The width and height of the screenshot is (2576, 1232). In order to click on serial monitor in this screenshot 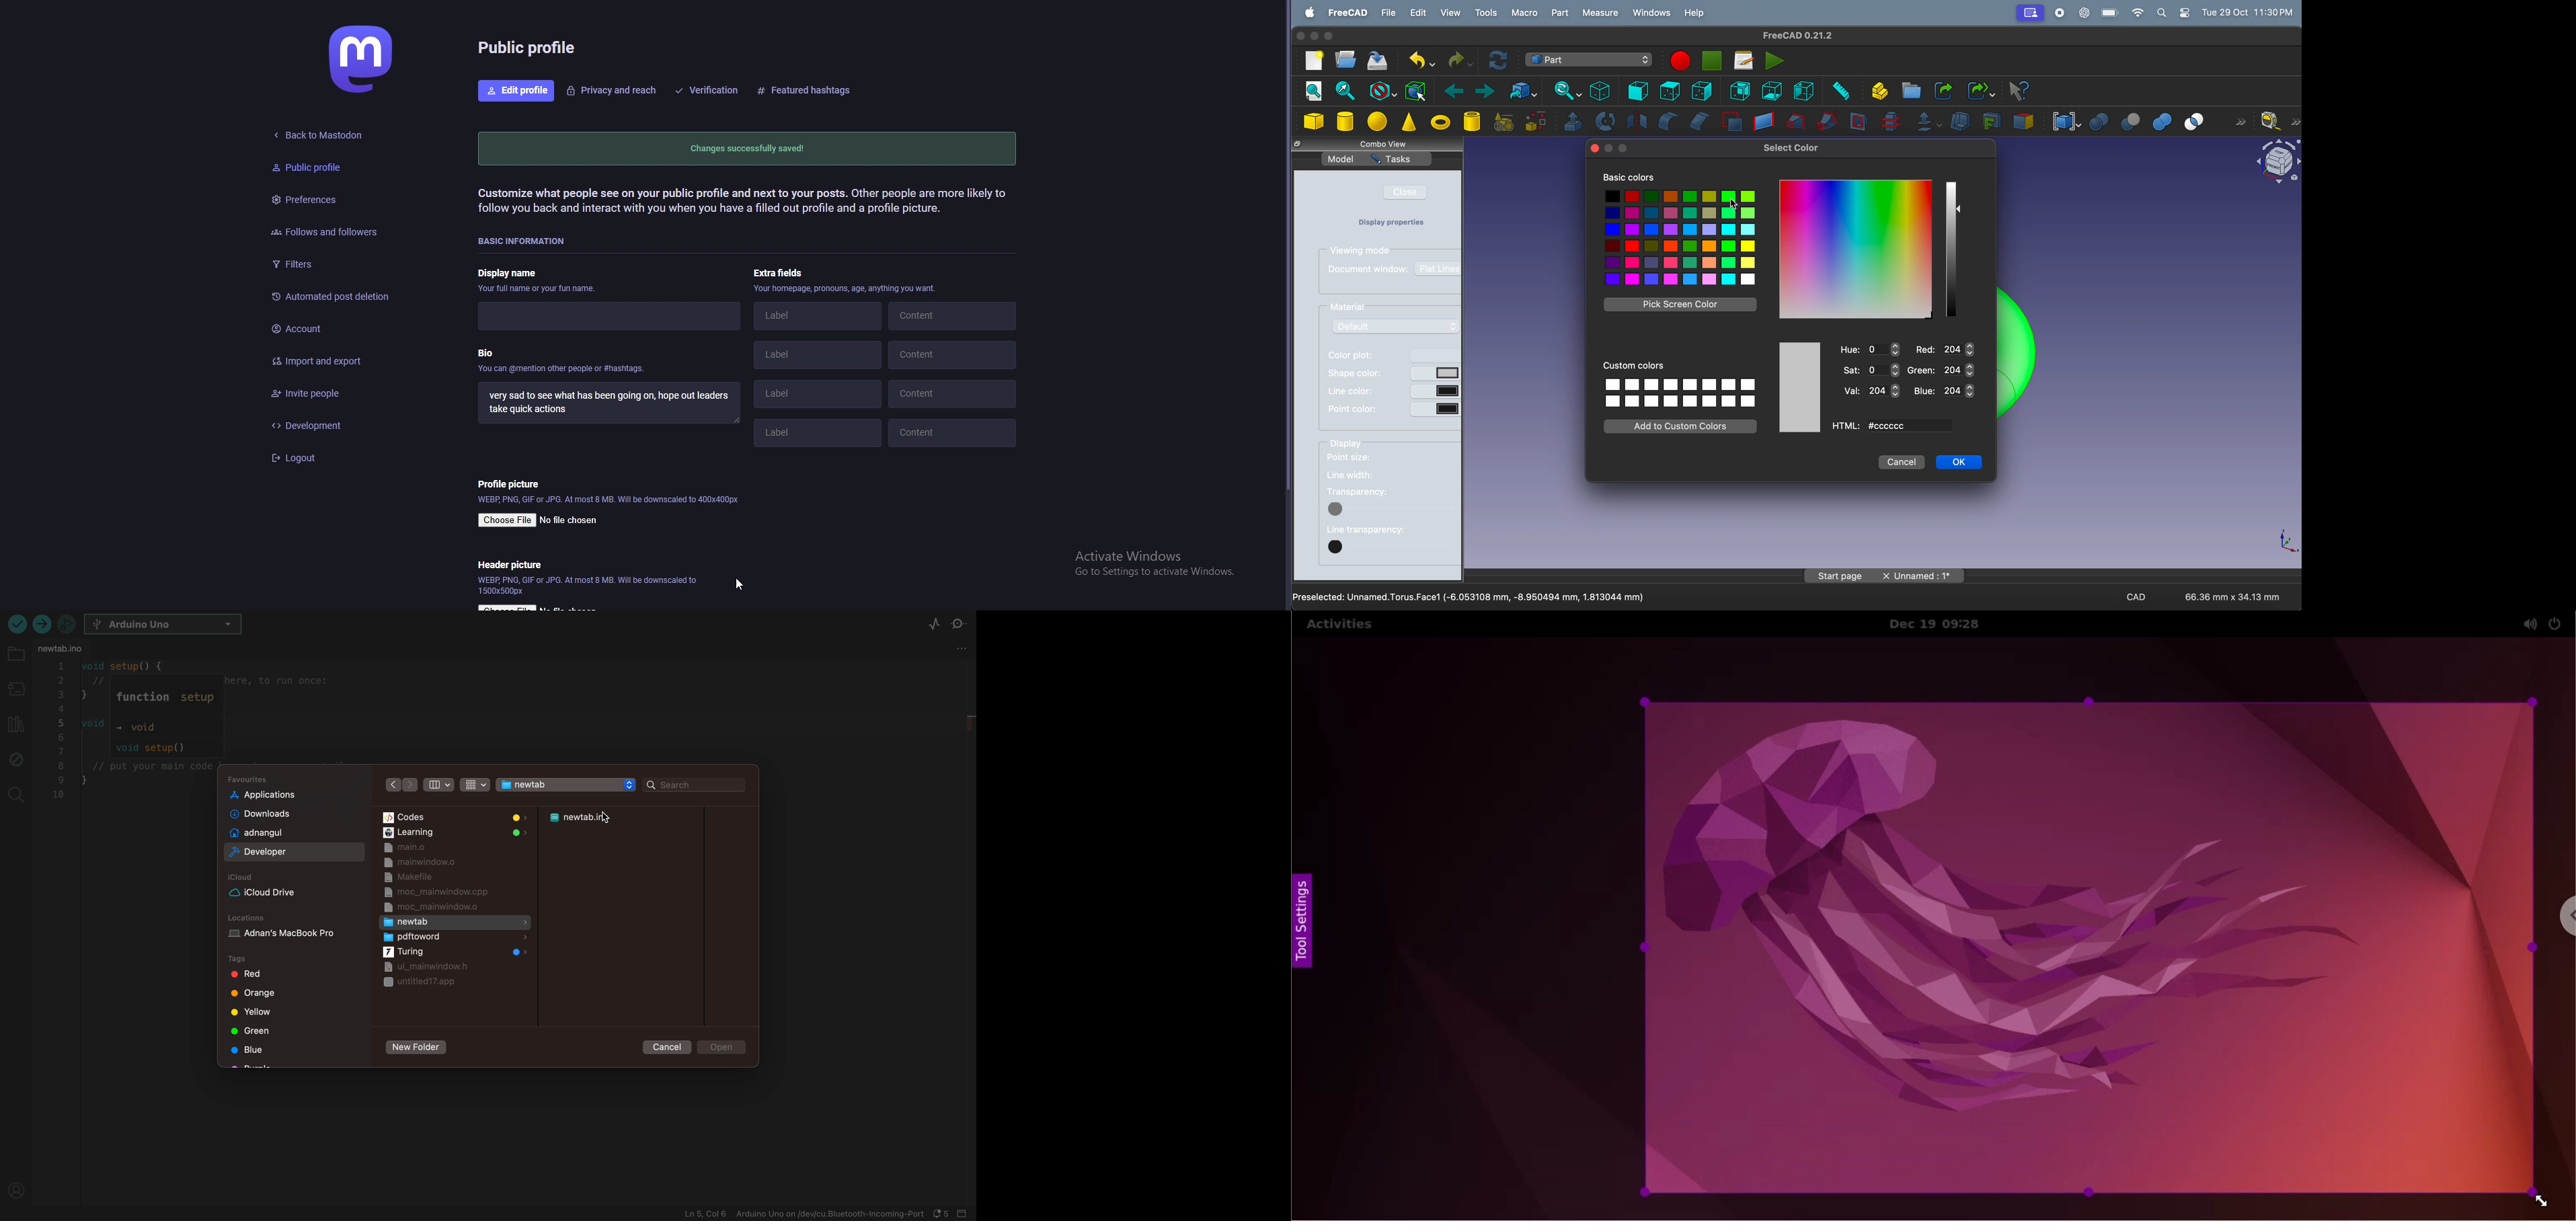, I will do `click(963, 624)`.